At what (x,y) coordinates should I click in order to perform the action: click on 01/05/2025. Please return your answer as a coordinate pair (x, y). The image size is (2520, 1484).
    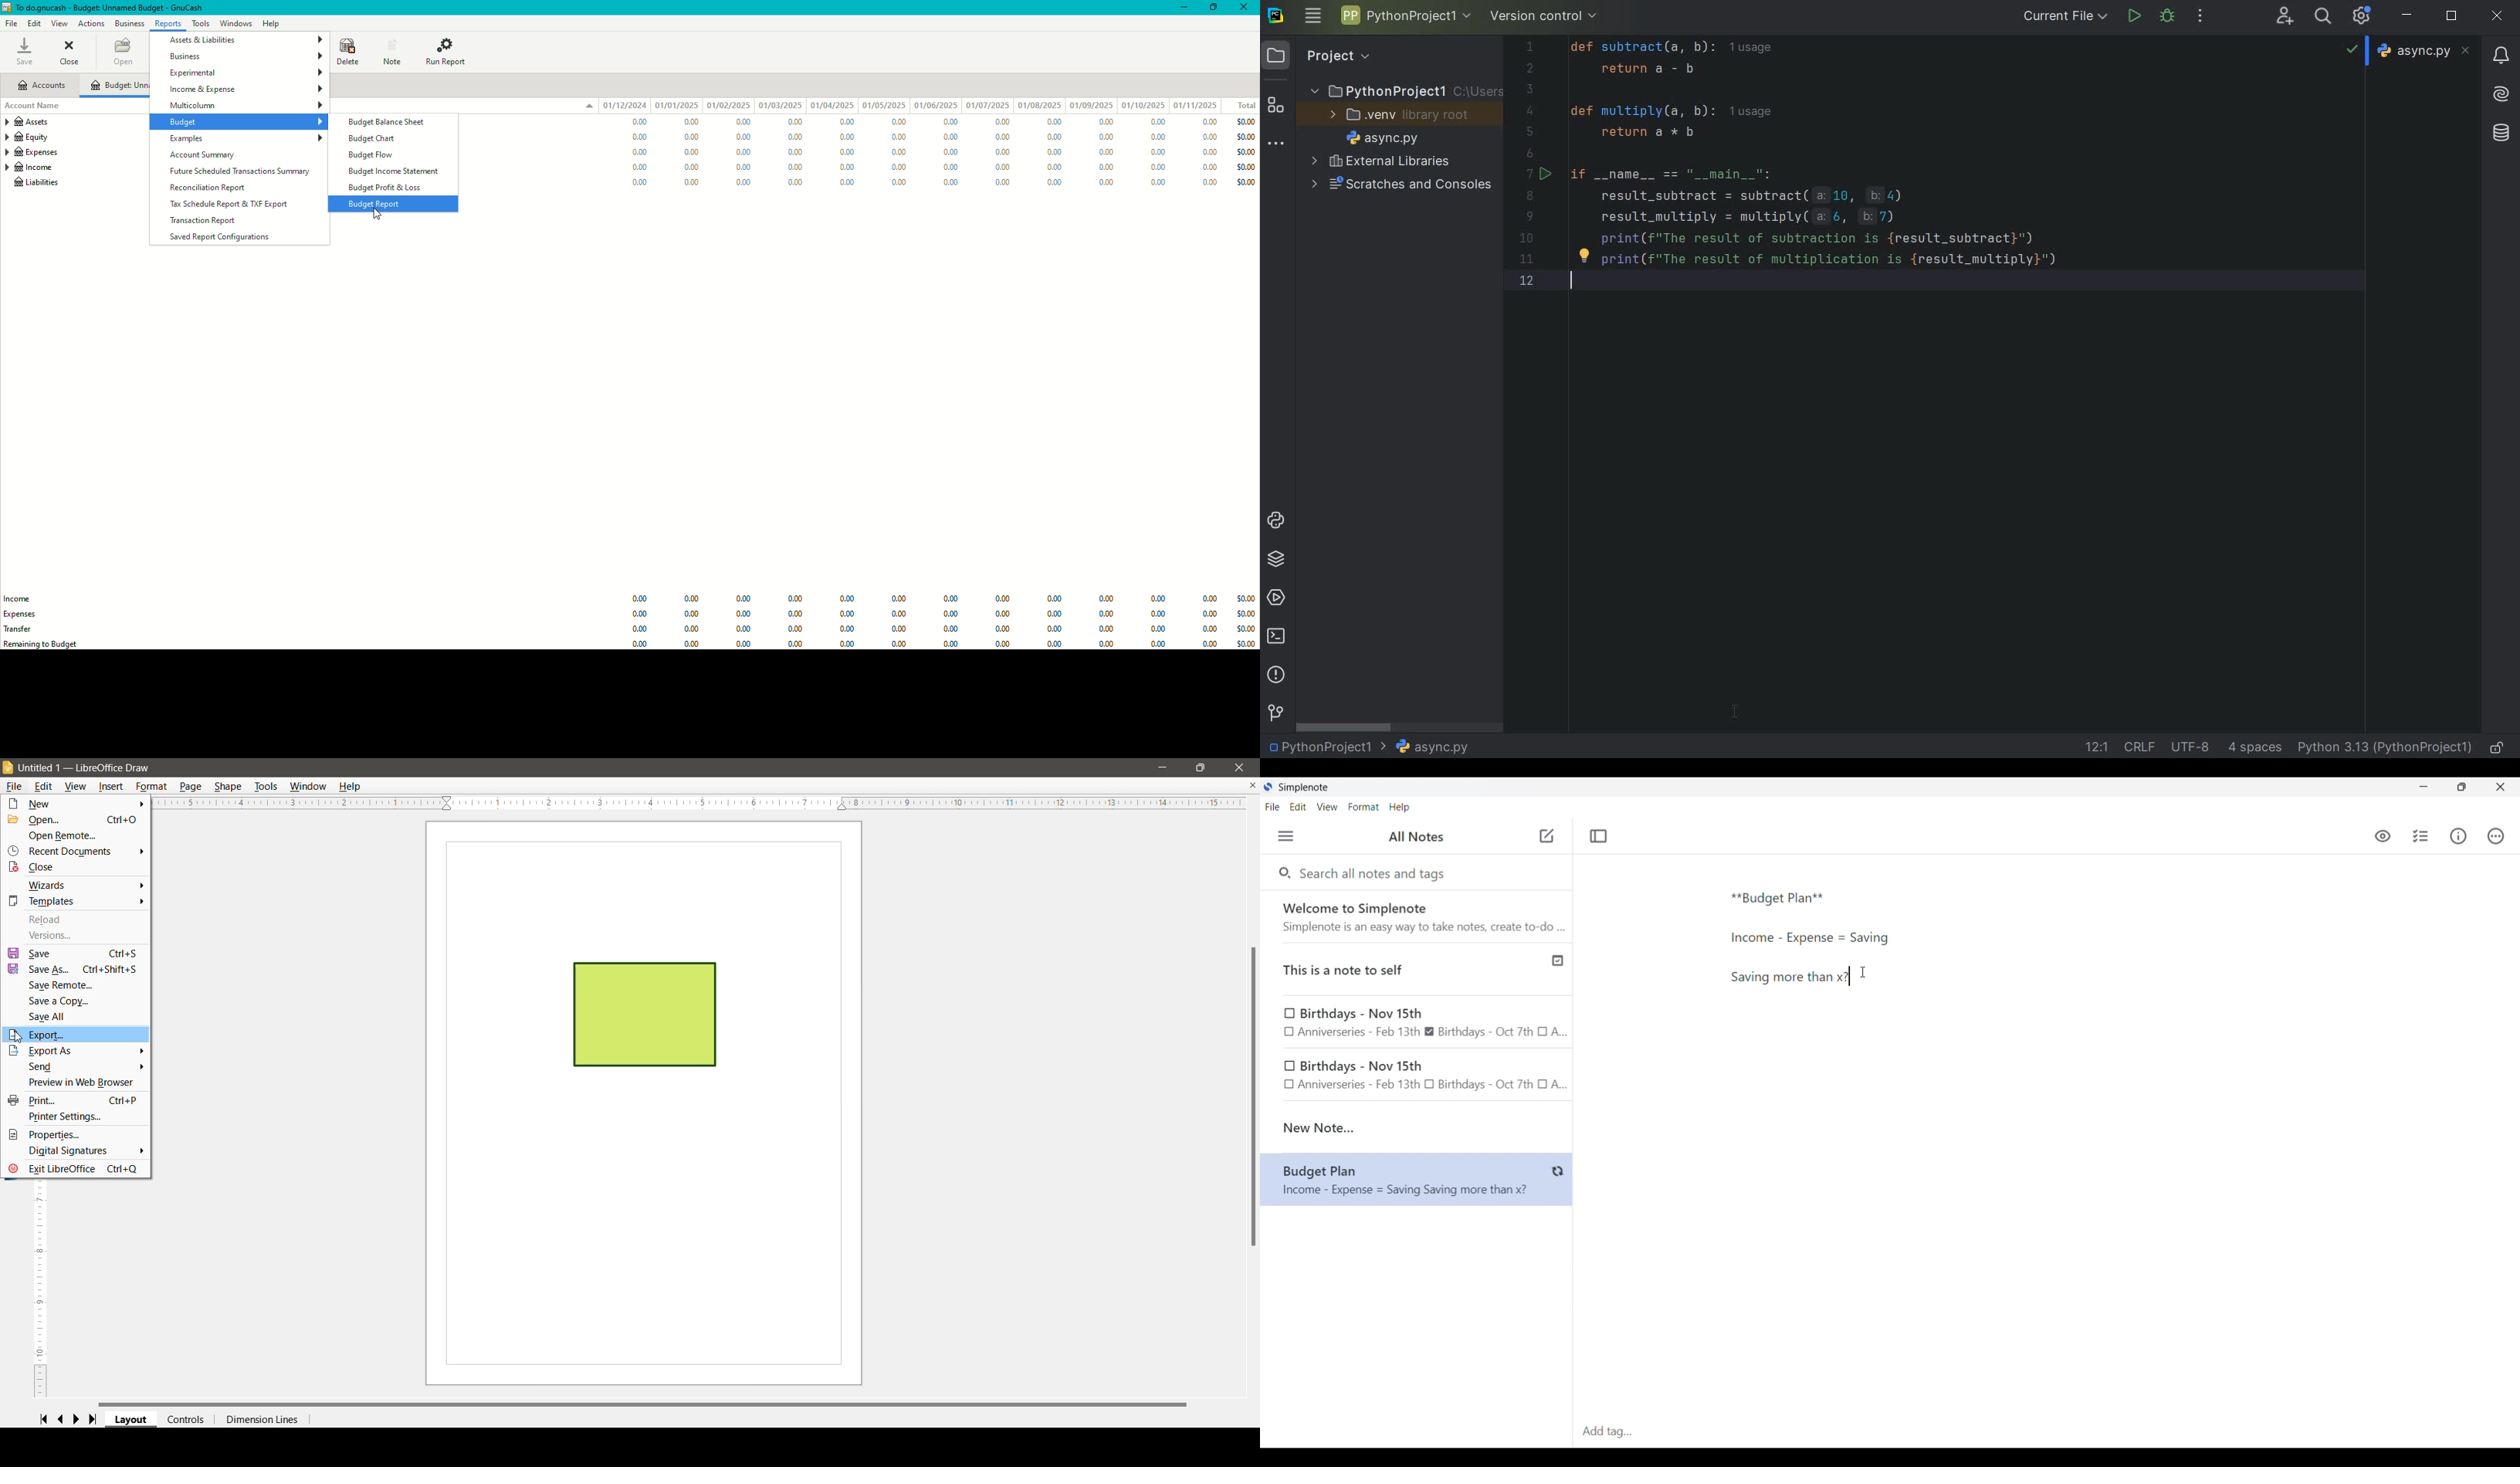
    Looking at the image, I should click on (883, 106).